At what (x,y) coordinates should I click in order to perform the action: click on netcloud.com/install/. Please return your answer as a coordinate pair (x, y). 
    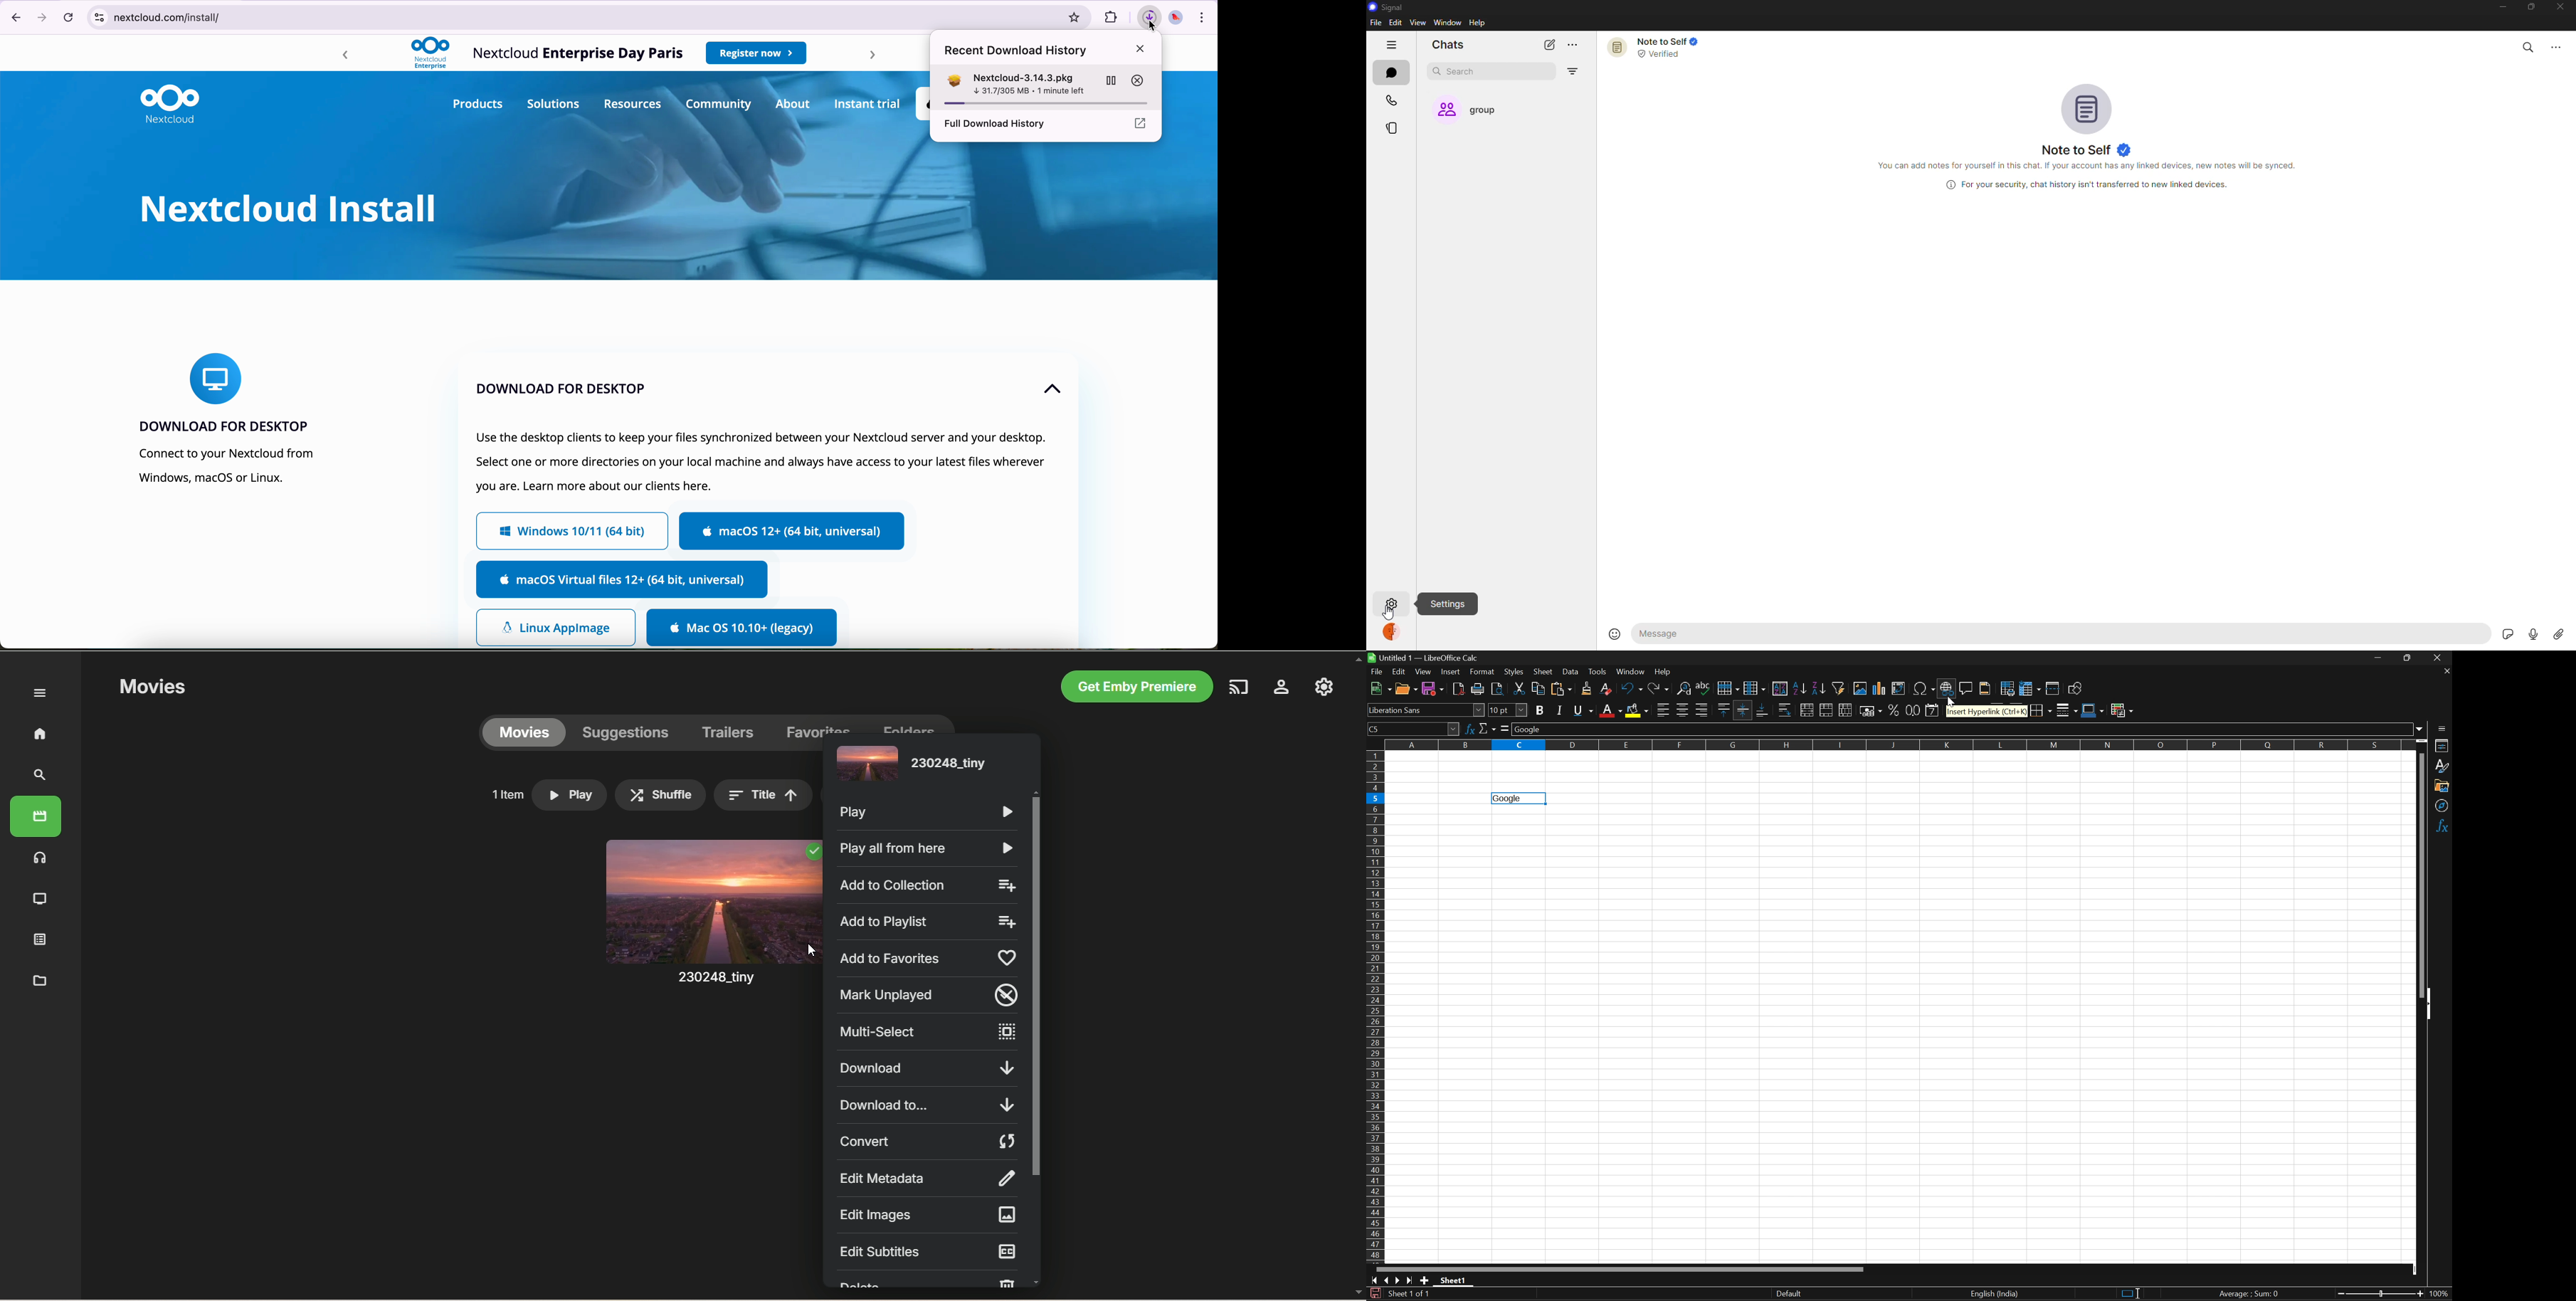
    Looking at the image, I should click on (567, 17).